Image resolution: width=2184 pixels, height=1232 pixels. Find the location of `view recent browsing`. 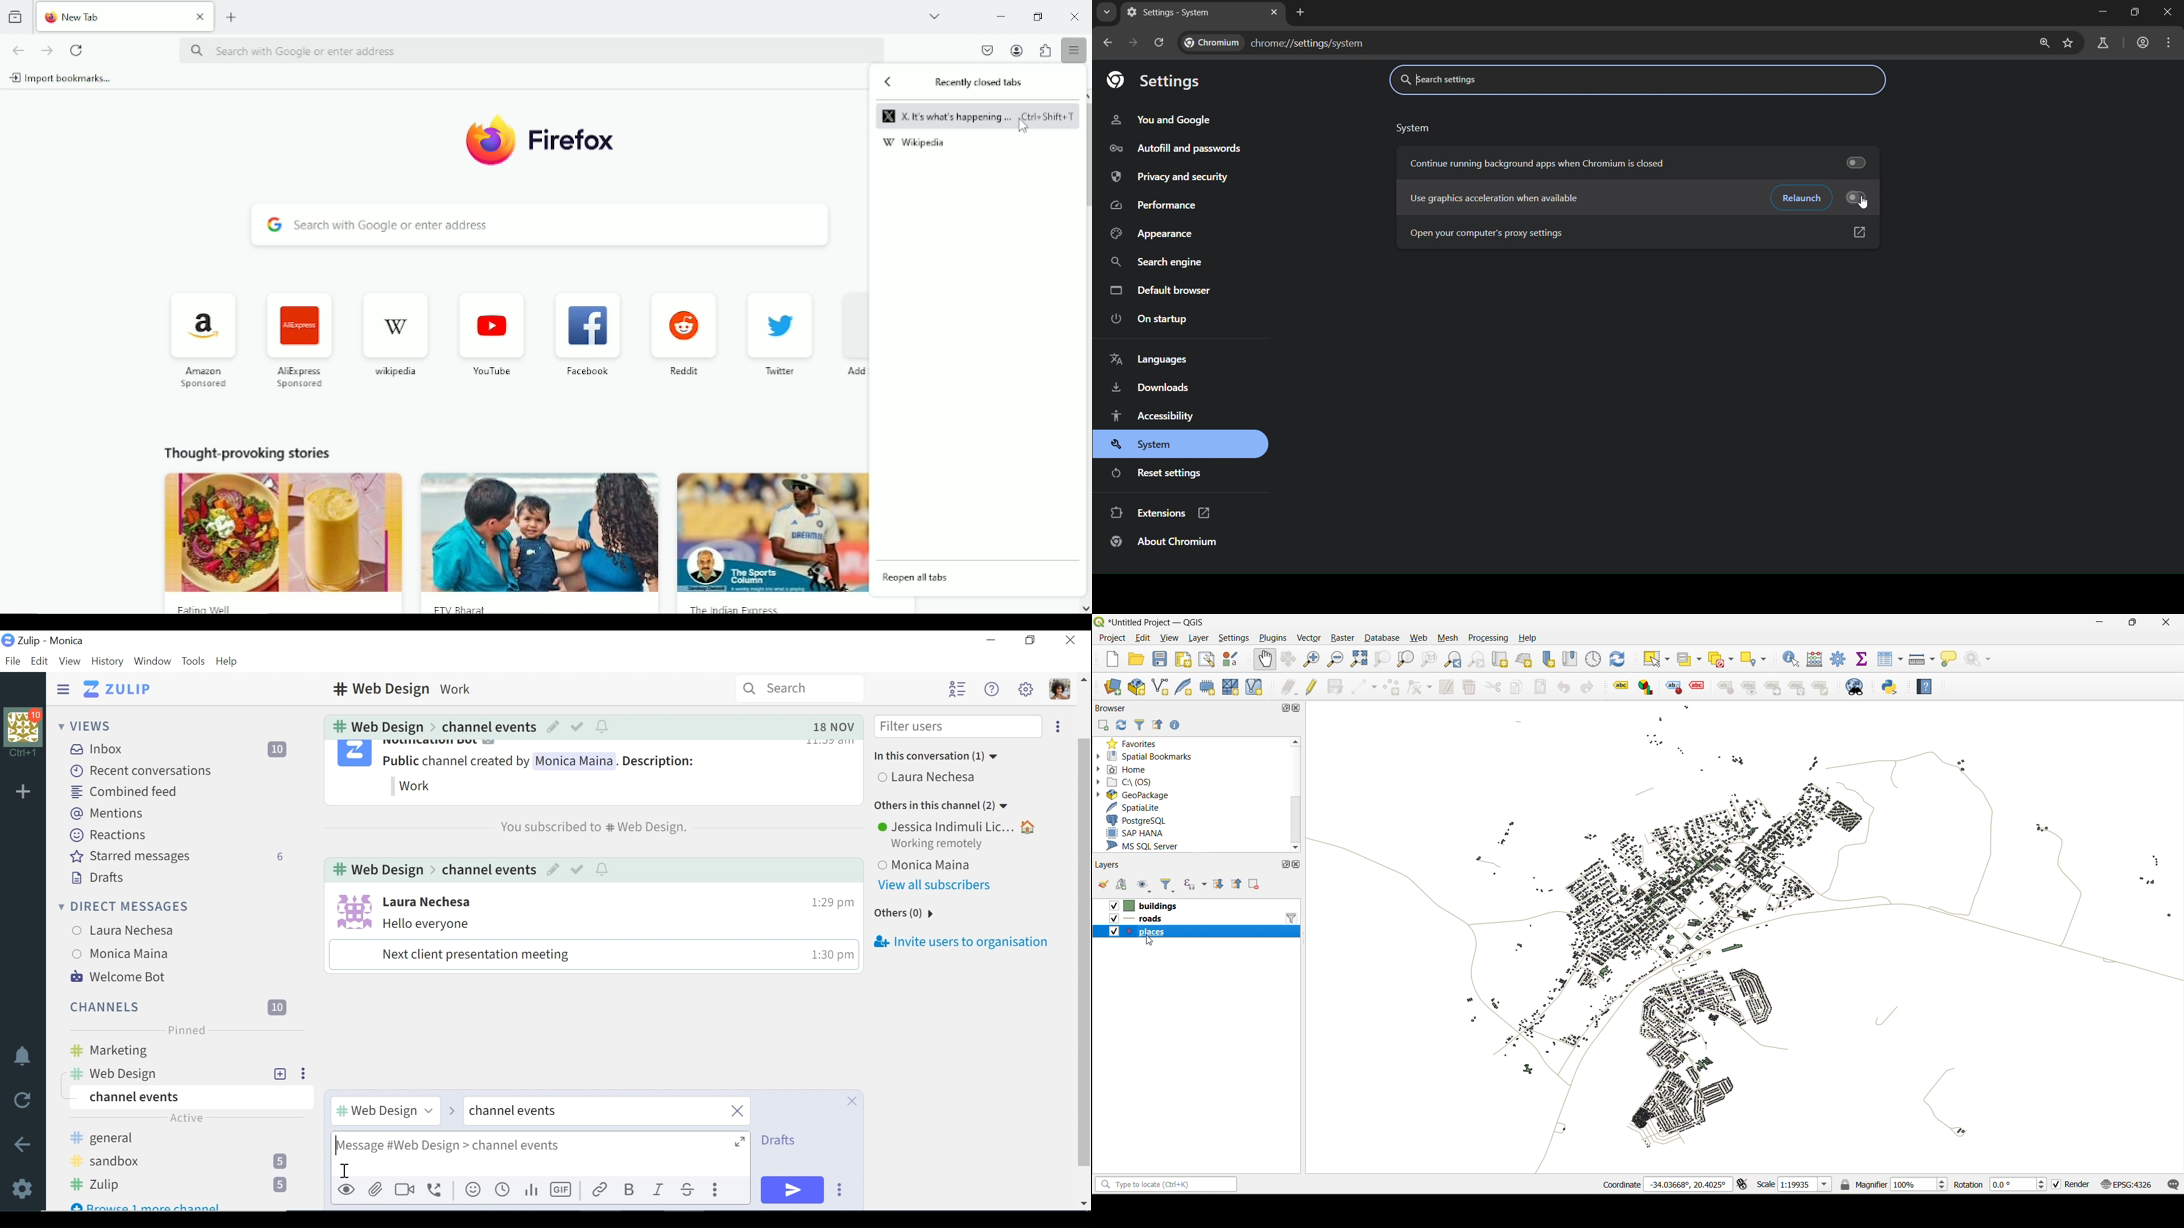

view recent browsing is located at coordinates (16, 16).